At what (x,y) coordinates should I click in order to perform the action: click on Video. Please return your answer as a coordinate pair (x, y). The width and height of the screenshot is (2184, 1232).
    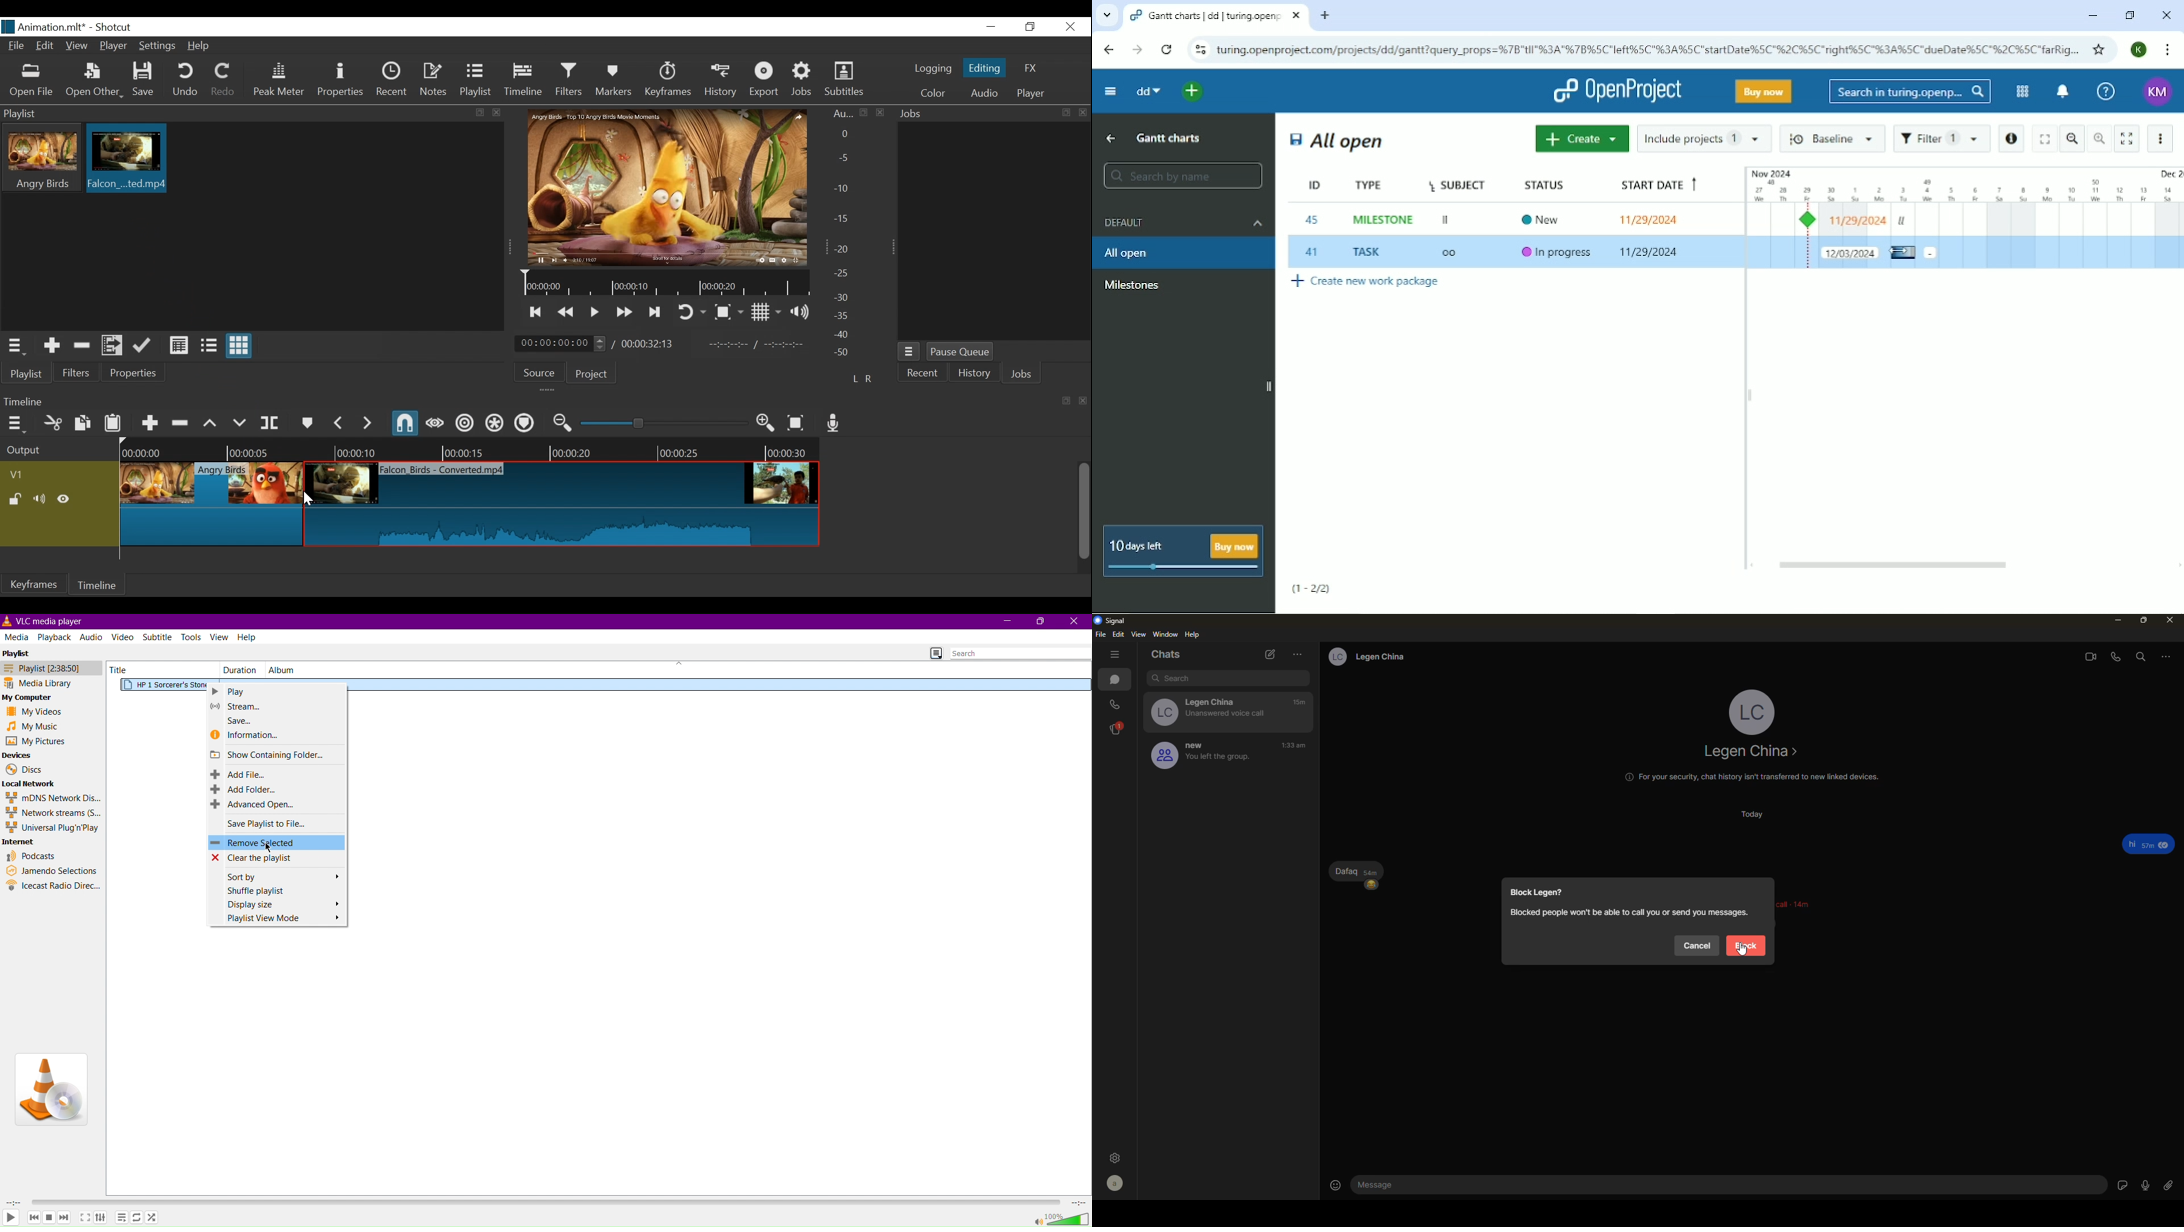
    Looking at the image, I should click on (125, 638).